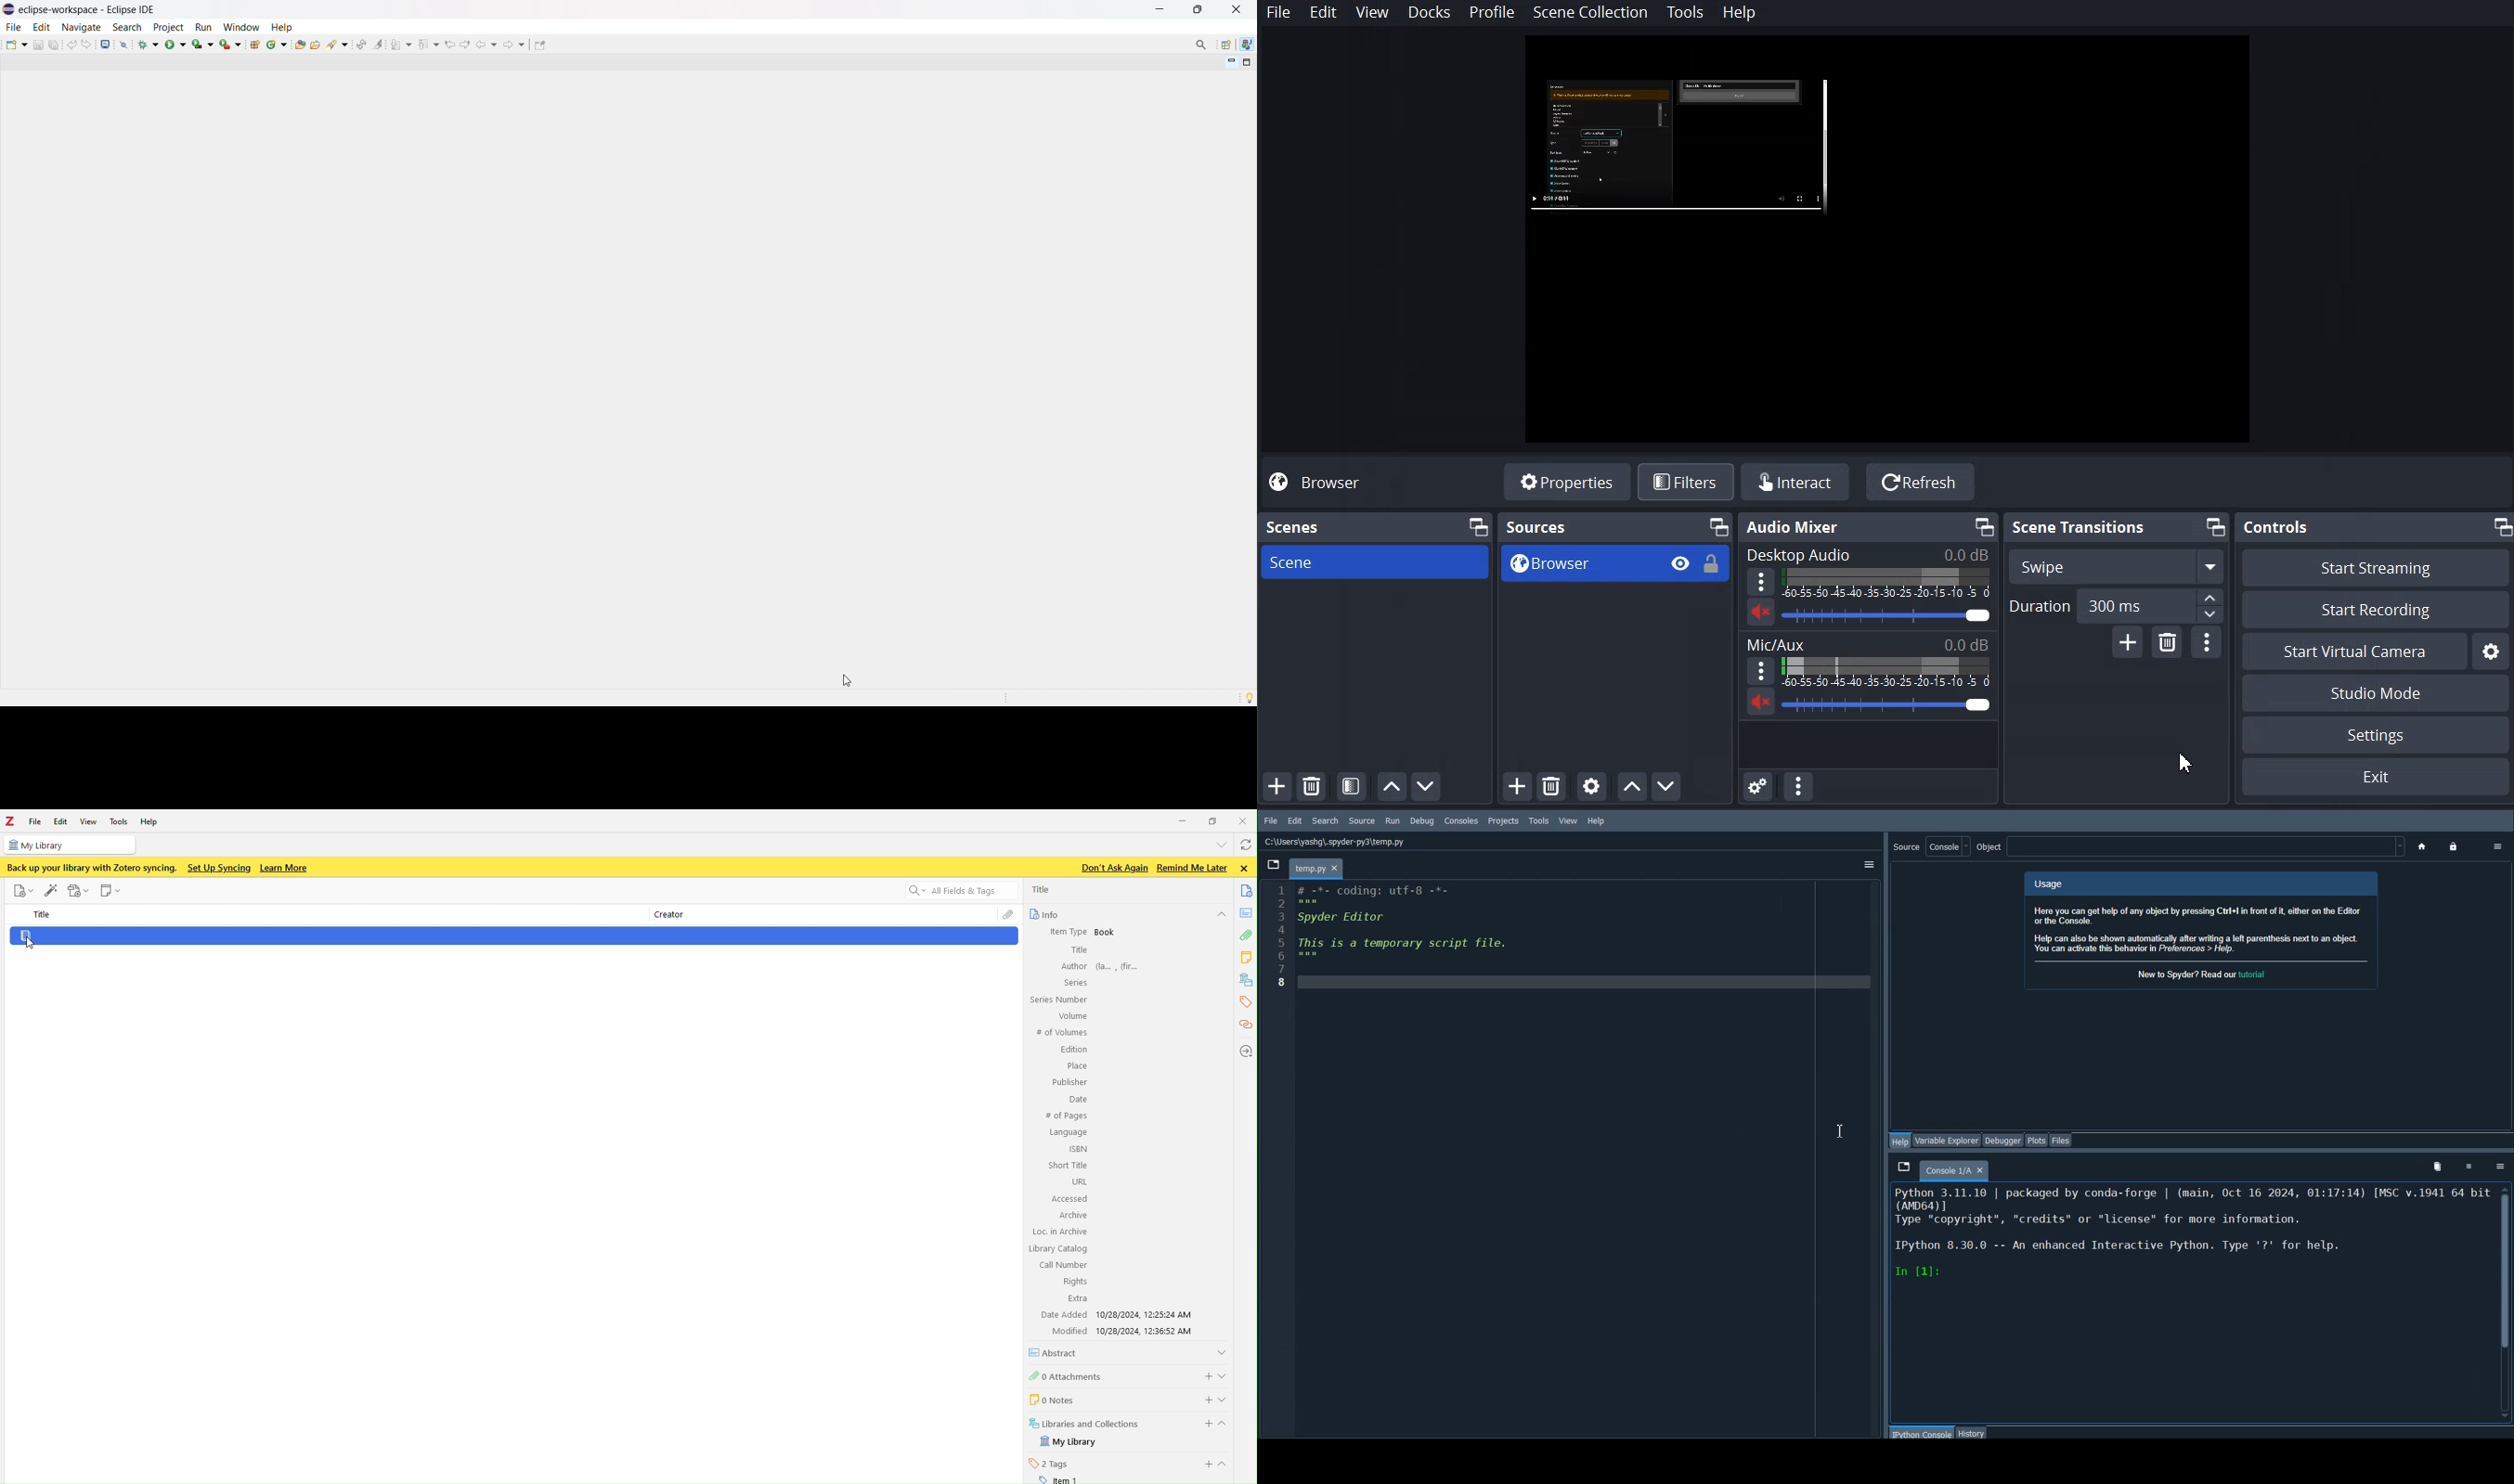 The width and height of the screenshot is (2520, 1484). What do you see at coordinates (1569, 821) in the screenshot?
I see `View` at bounding box center [1569, 821].